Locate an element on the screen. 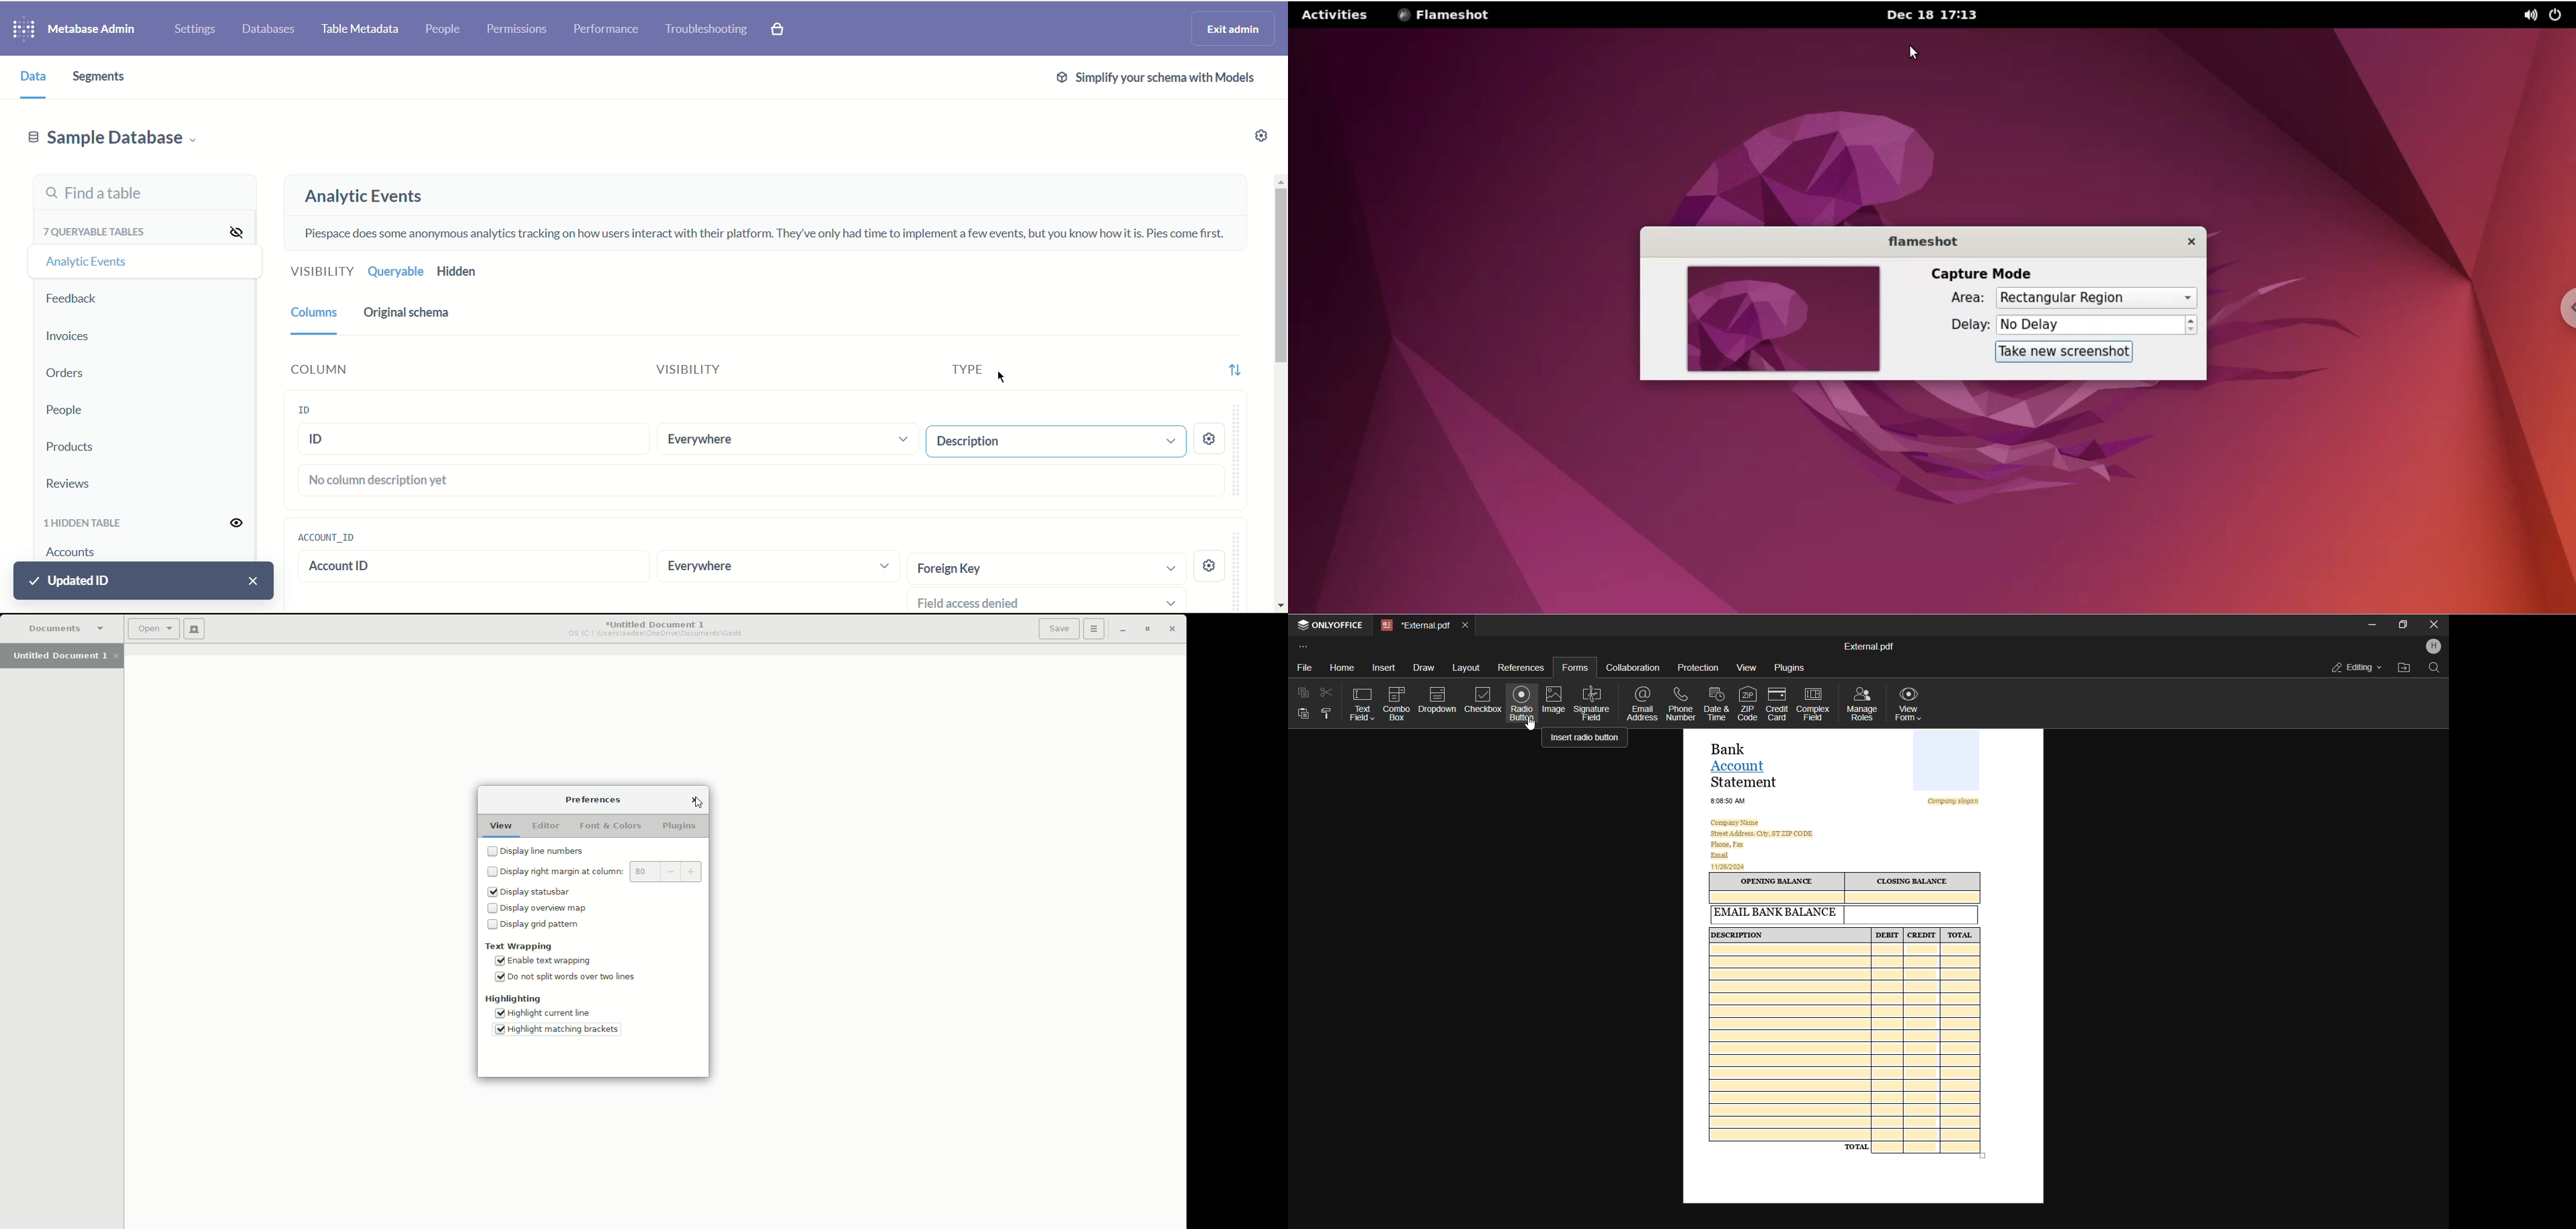 The height and width of the screenshot is (1232, 2576). Restore is located at coordinates (1147, 629).